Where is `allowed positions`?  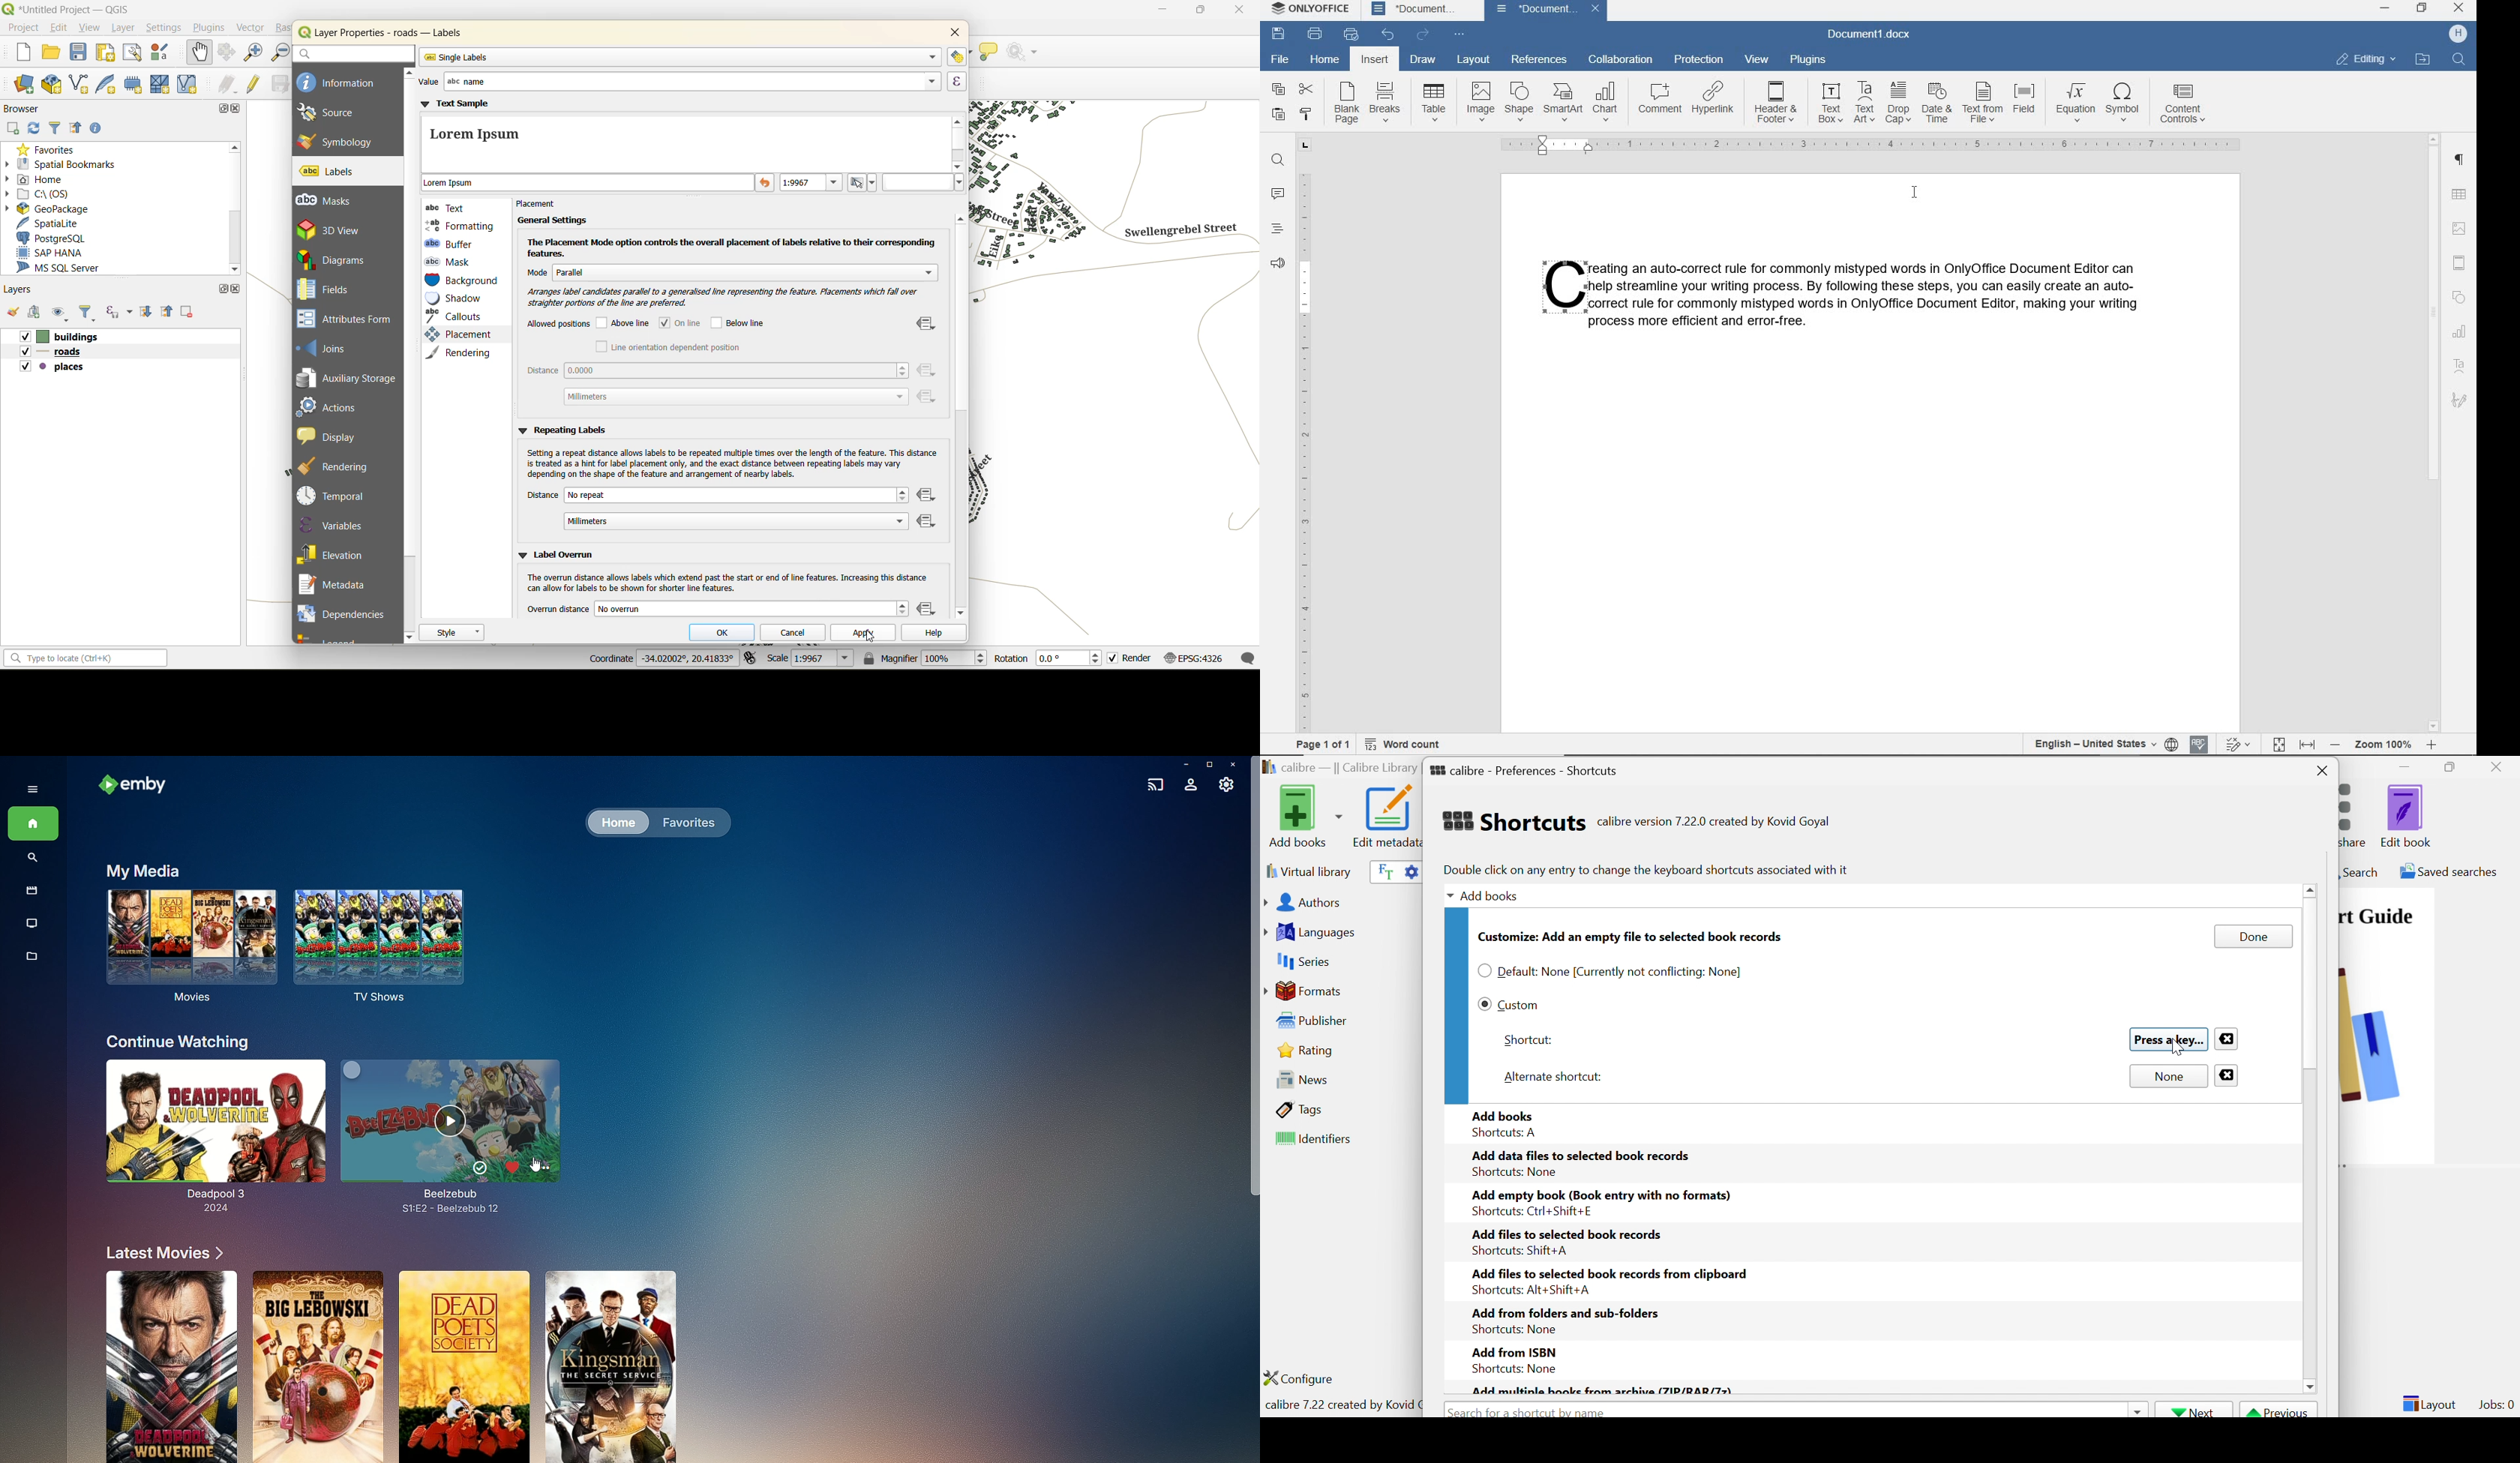 allowed positions is located at coordinates (557, 325).